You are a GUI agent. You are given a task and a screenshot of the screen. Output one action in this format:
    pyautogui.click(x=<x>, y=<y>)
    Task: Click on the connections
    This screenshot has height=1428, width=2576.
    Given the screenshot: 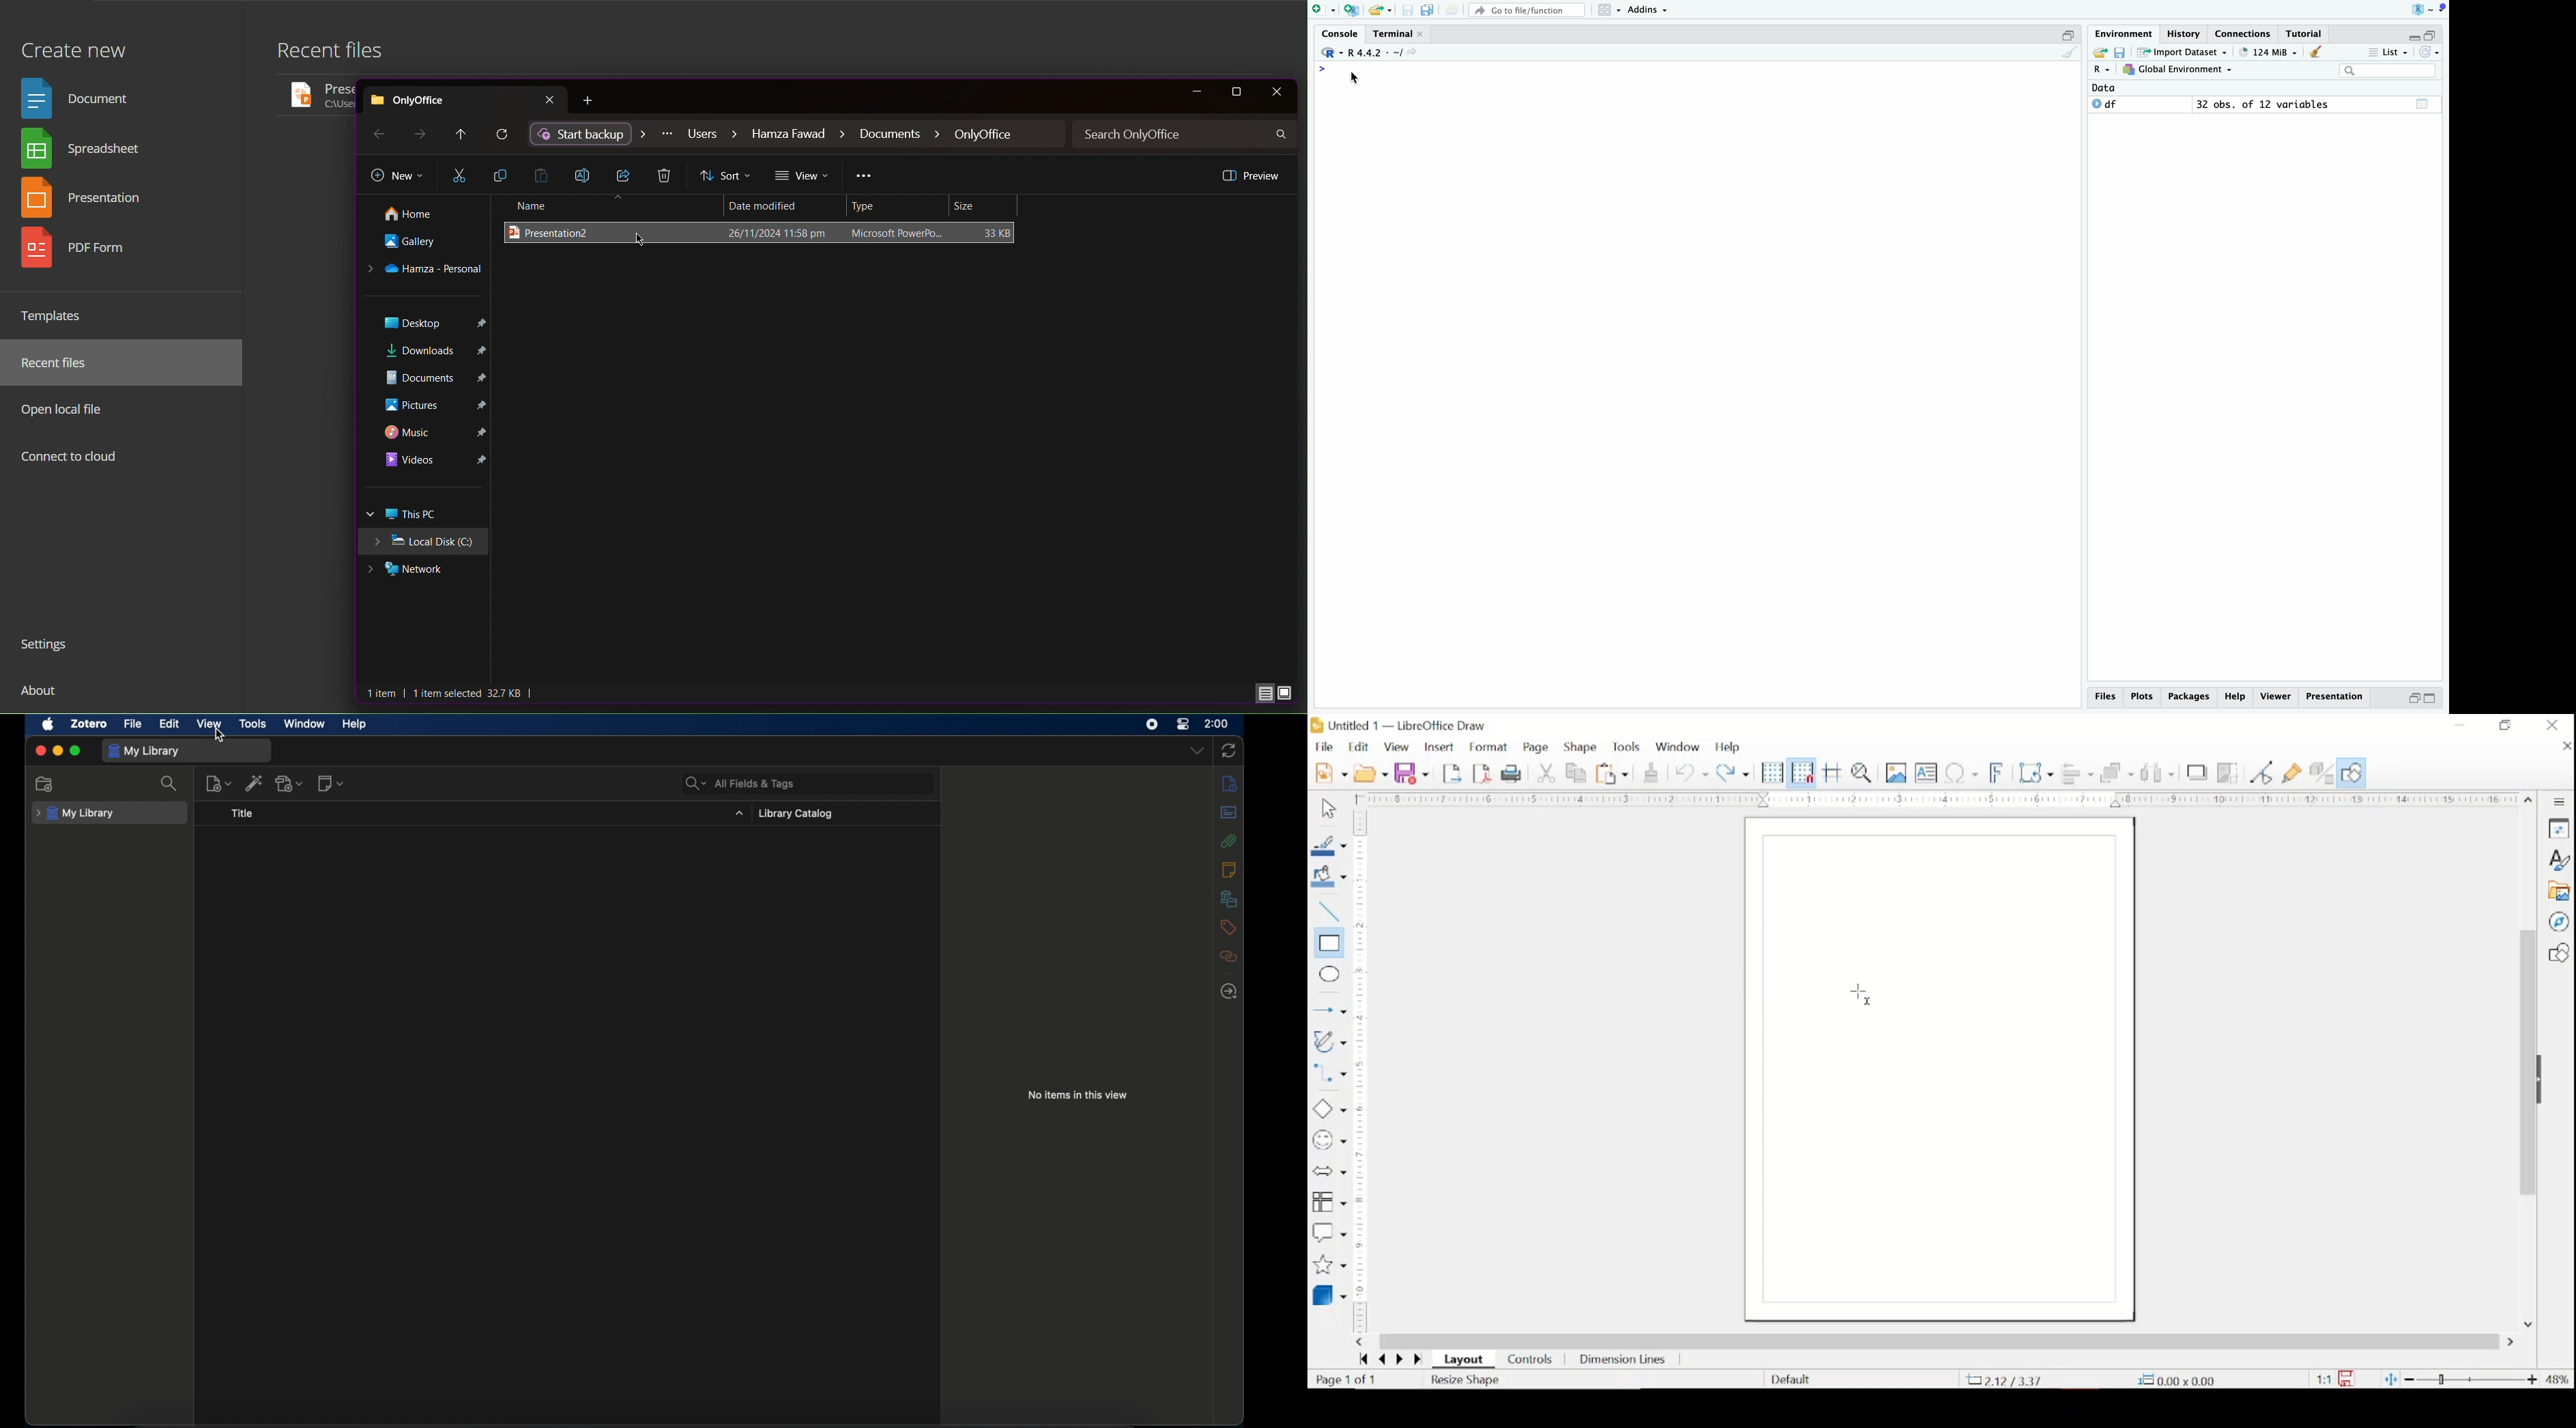 What is the action you would take?
    pyautogui.click(x=2244, y=34)
    